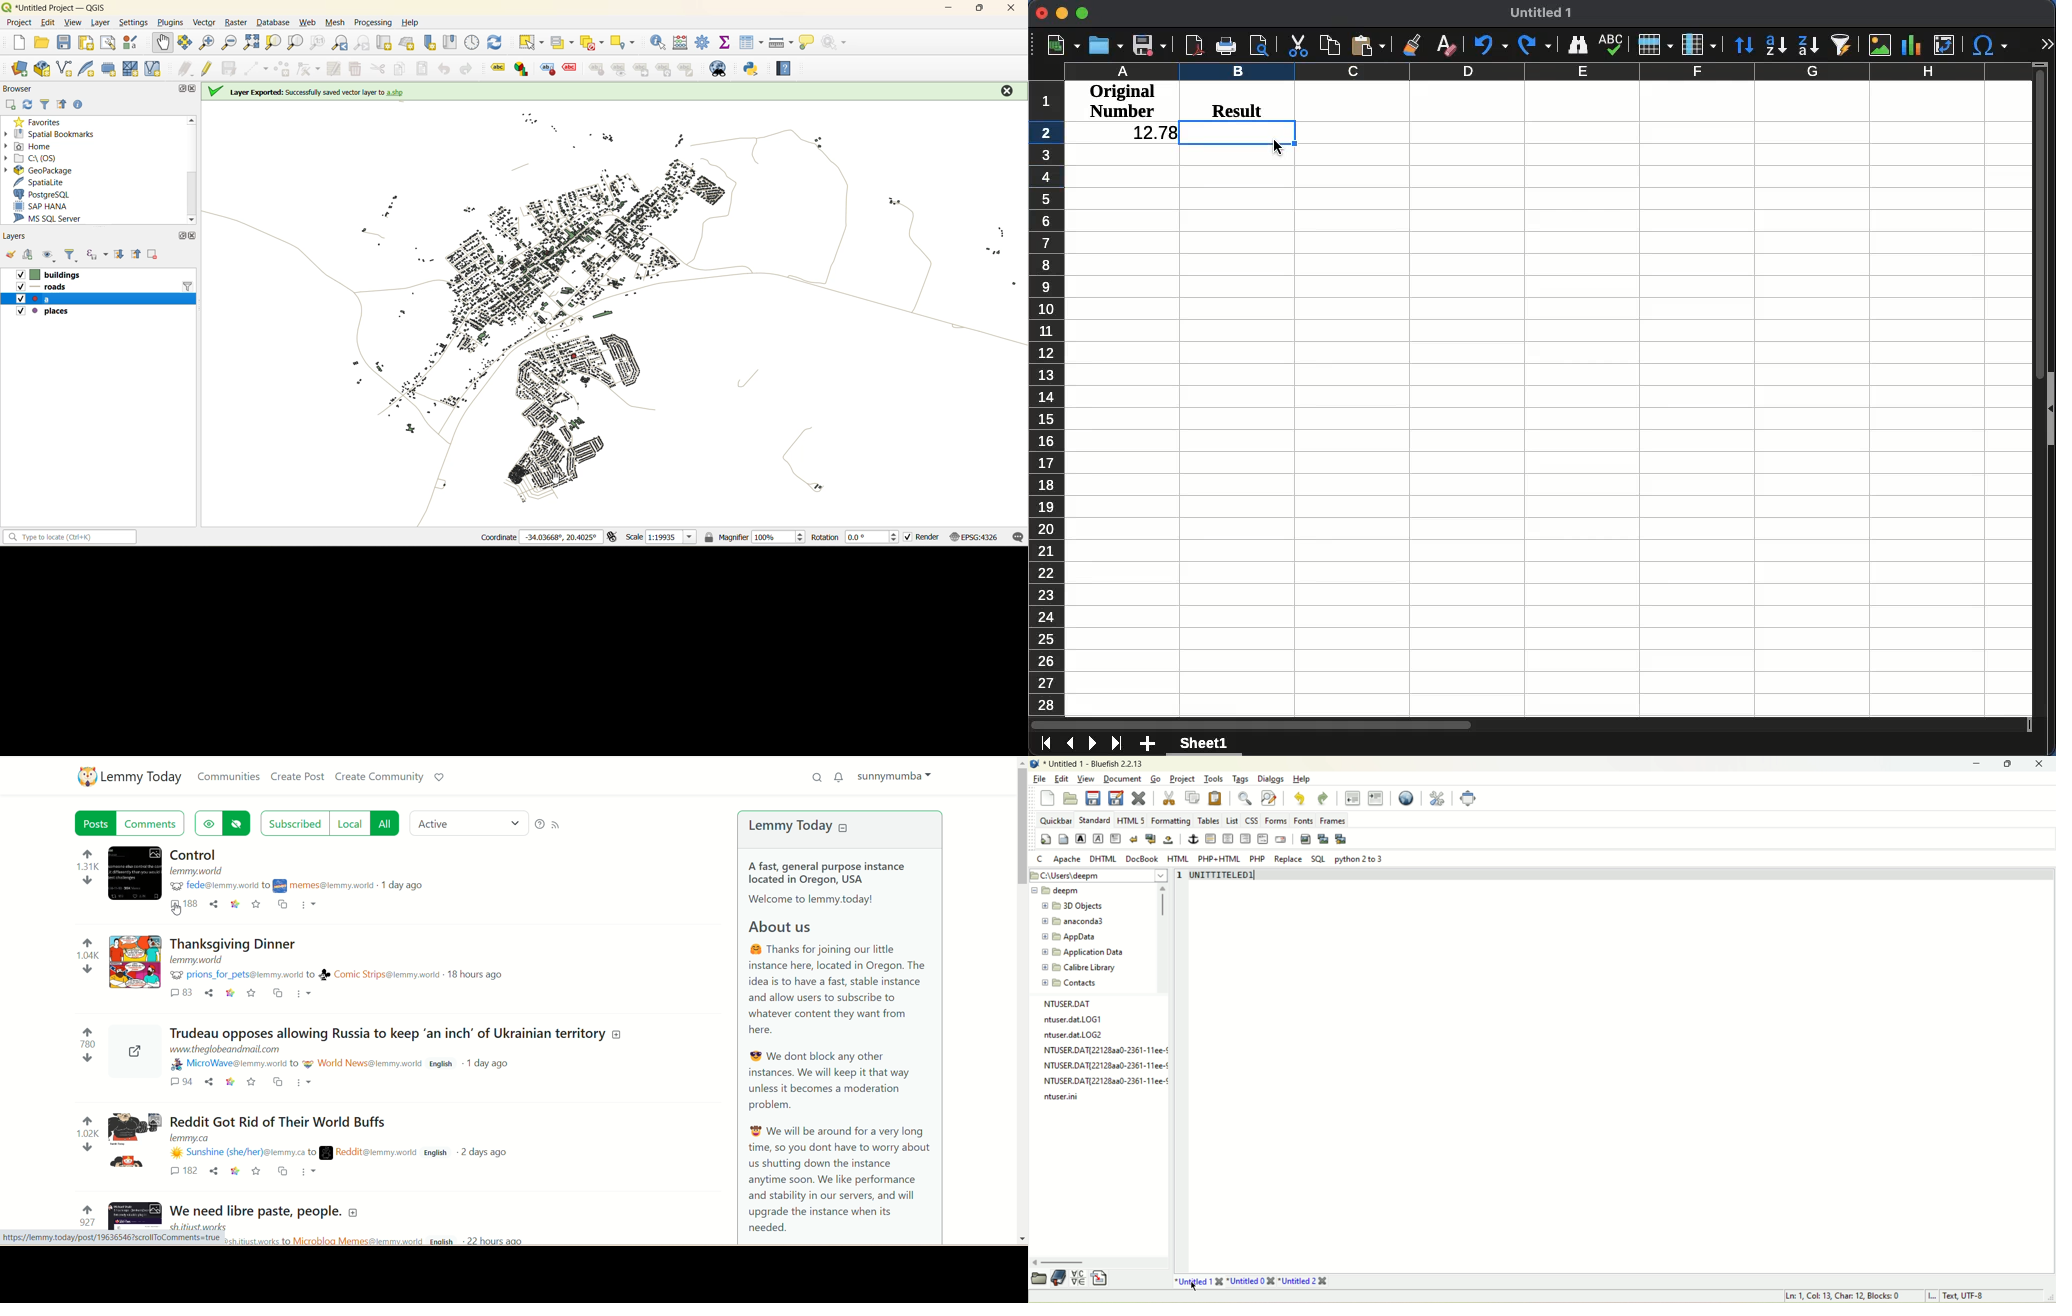  What do you see at coordinates (408, 43) in the screenshot?
I see `new 3d map view` at bounding box center [408, 43].